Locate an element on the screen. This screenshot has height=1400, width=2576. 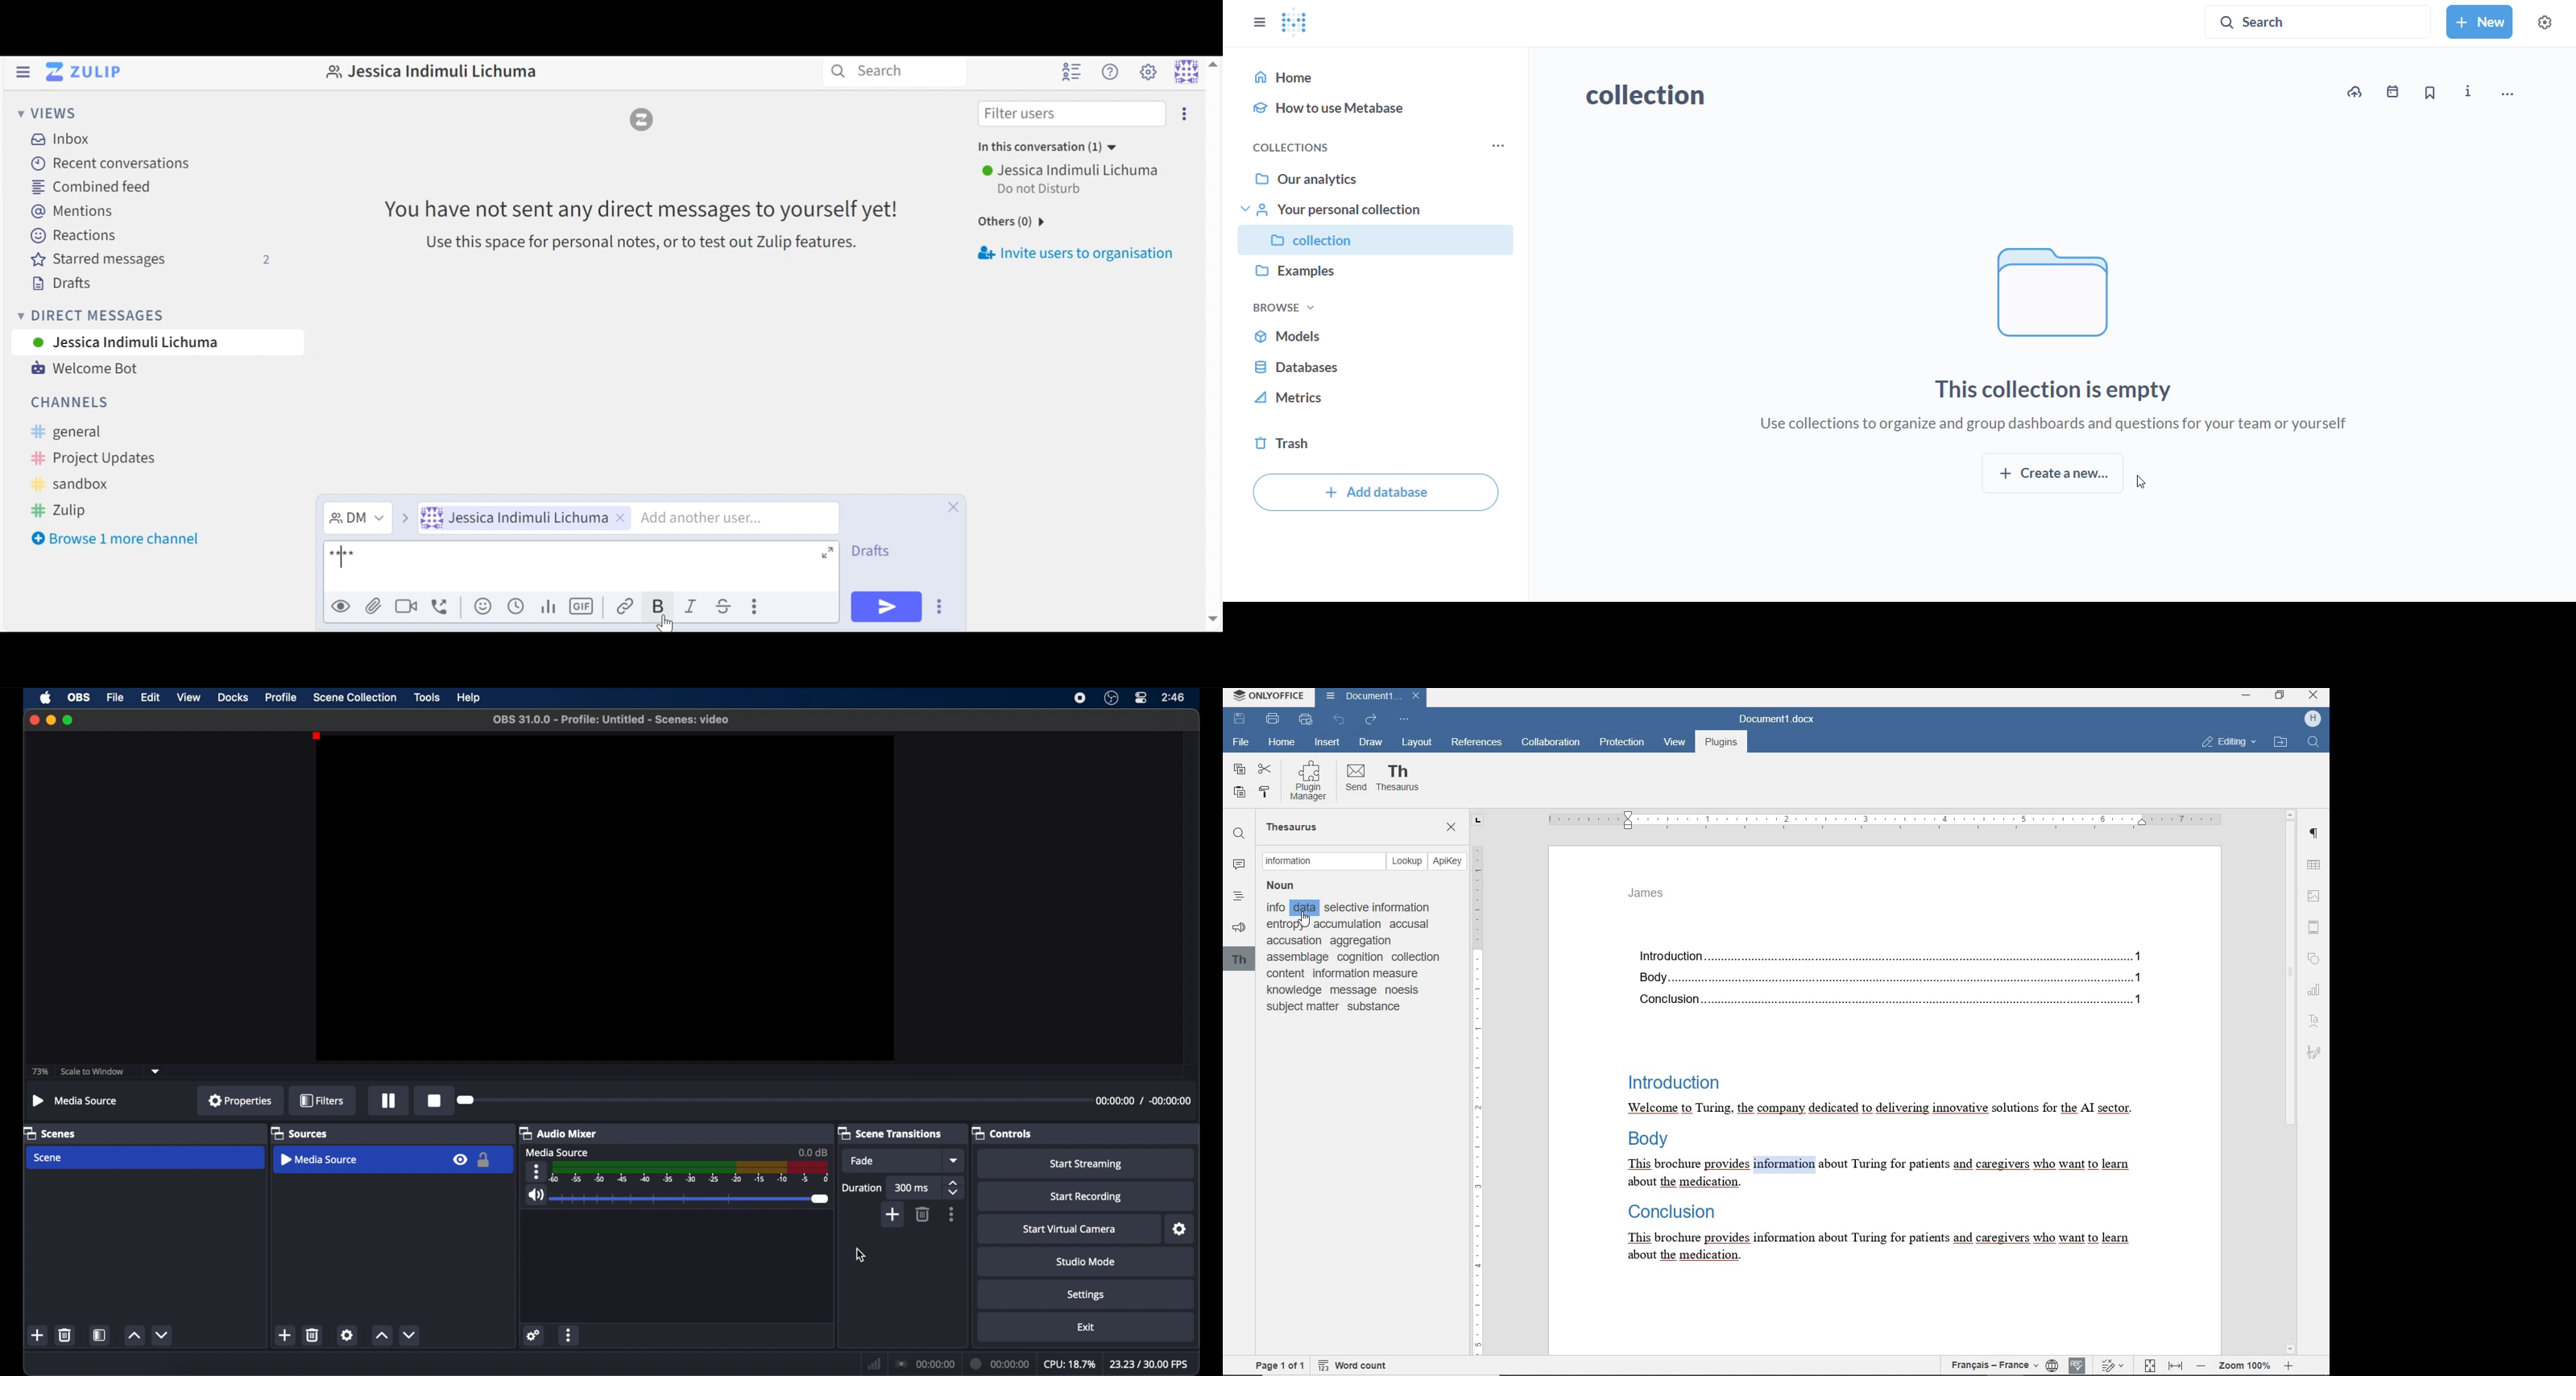
RESTORE DOWN is located at coordinates (2281, 695).